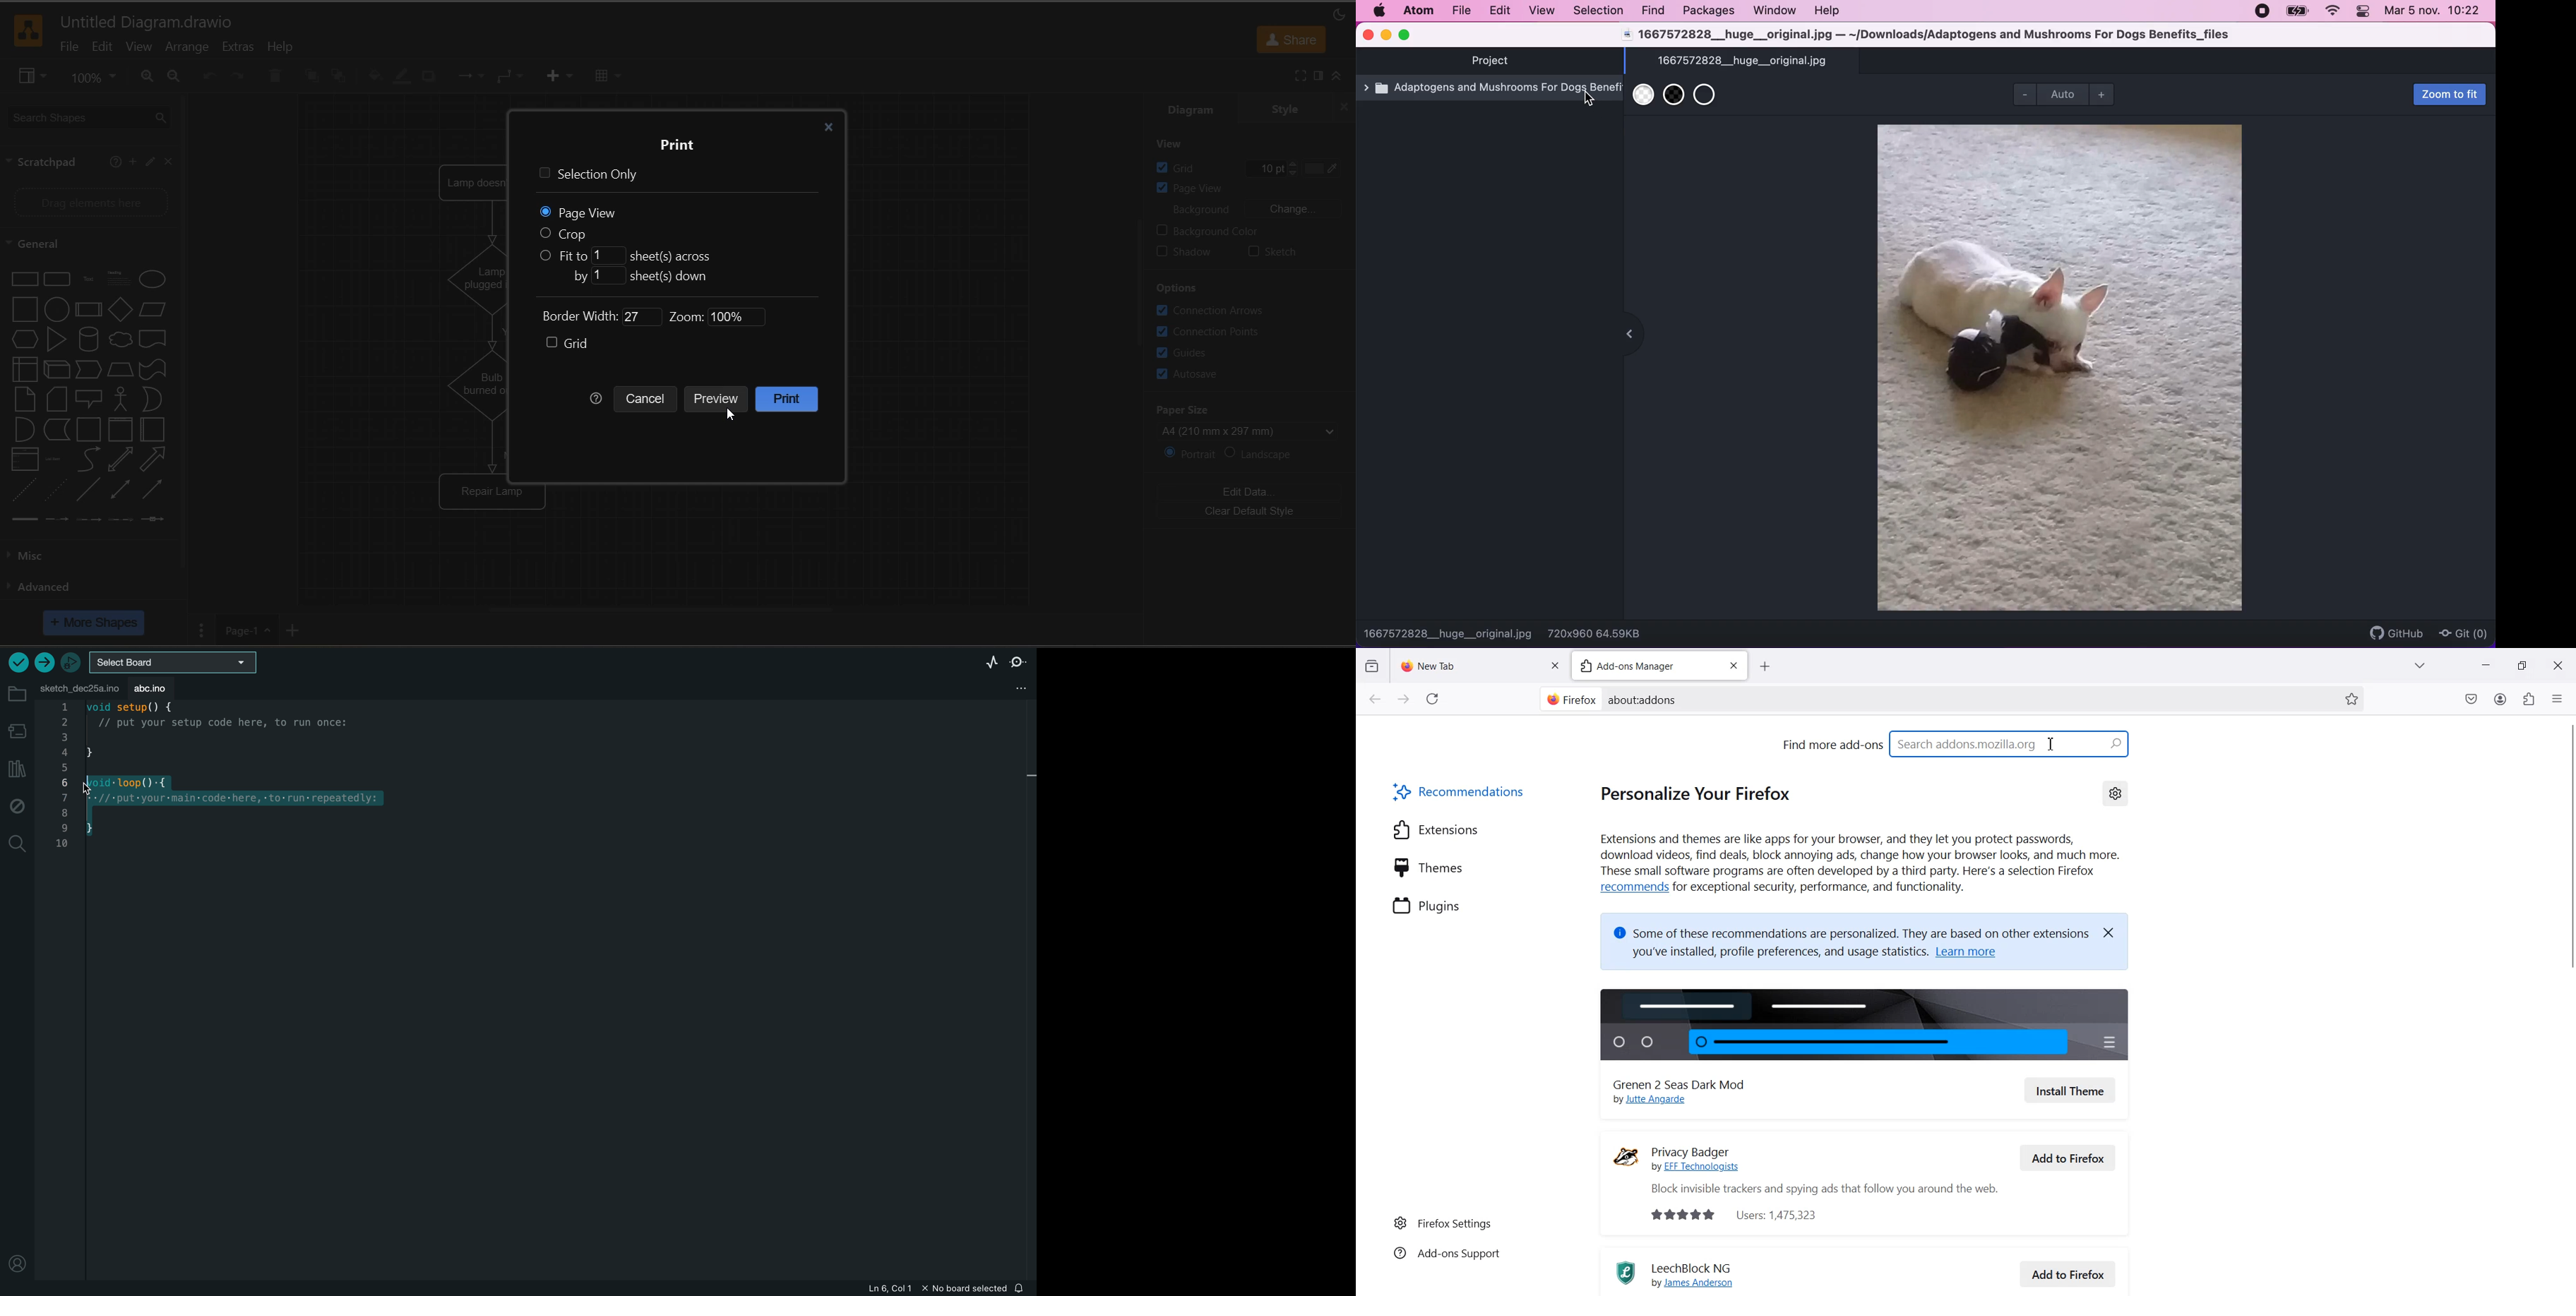 Image resolution: width=2576 pixels, height=1316 pixels. Describe the element at coordinates (1620, 1272) in the screenshot. I see `Logo` at that location.